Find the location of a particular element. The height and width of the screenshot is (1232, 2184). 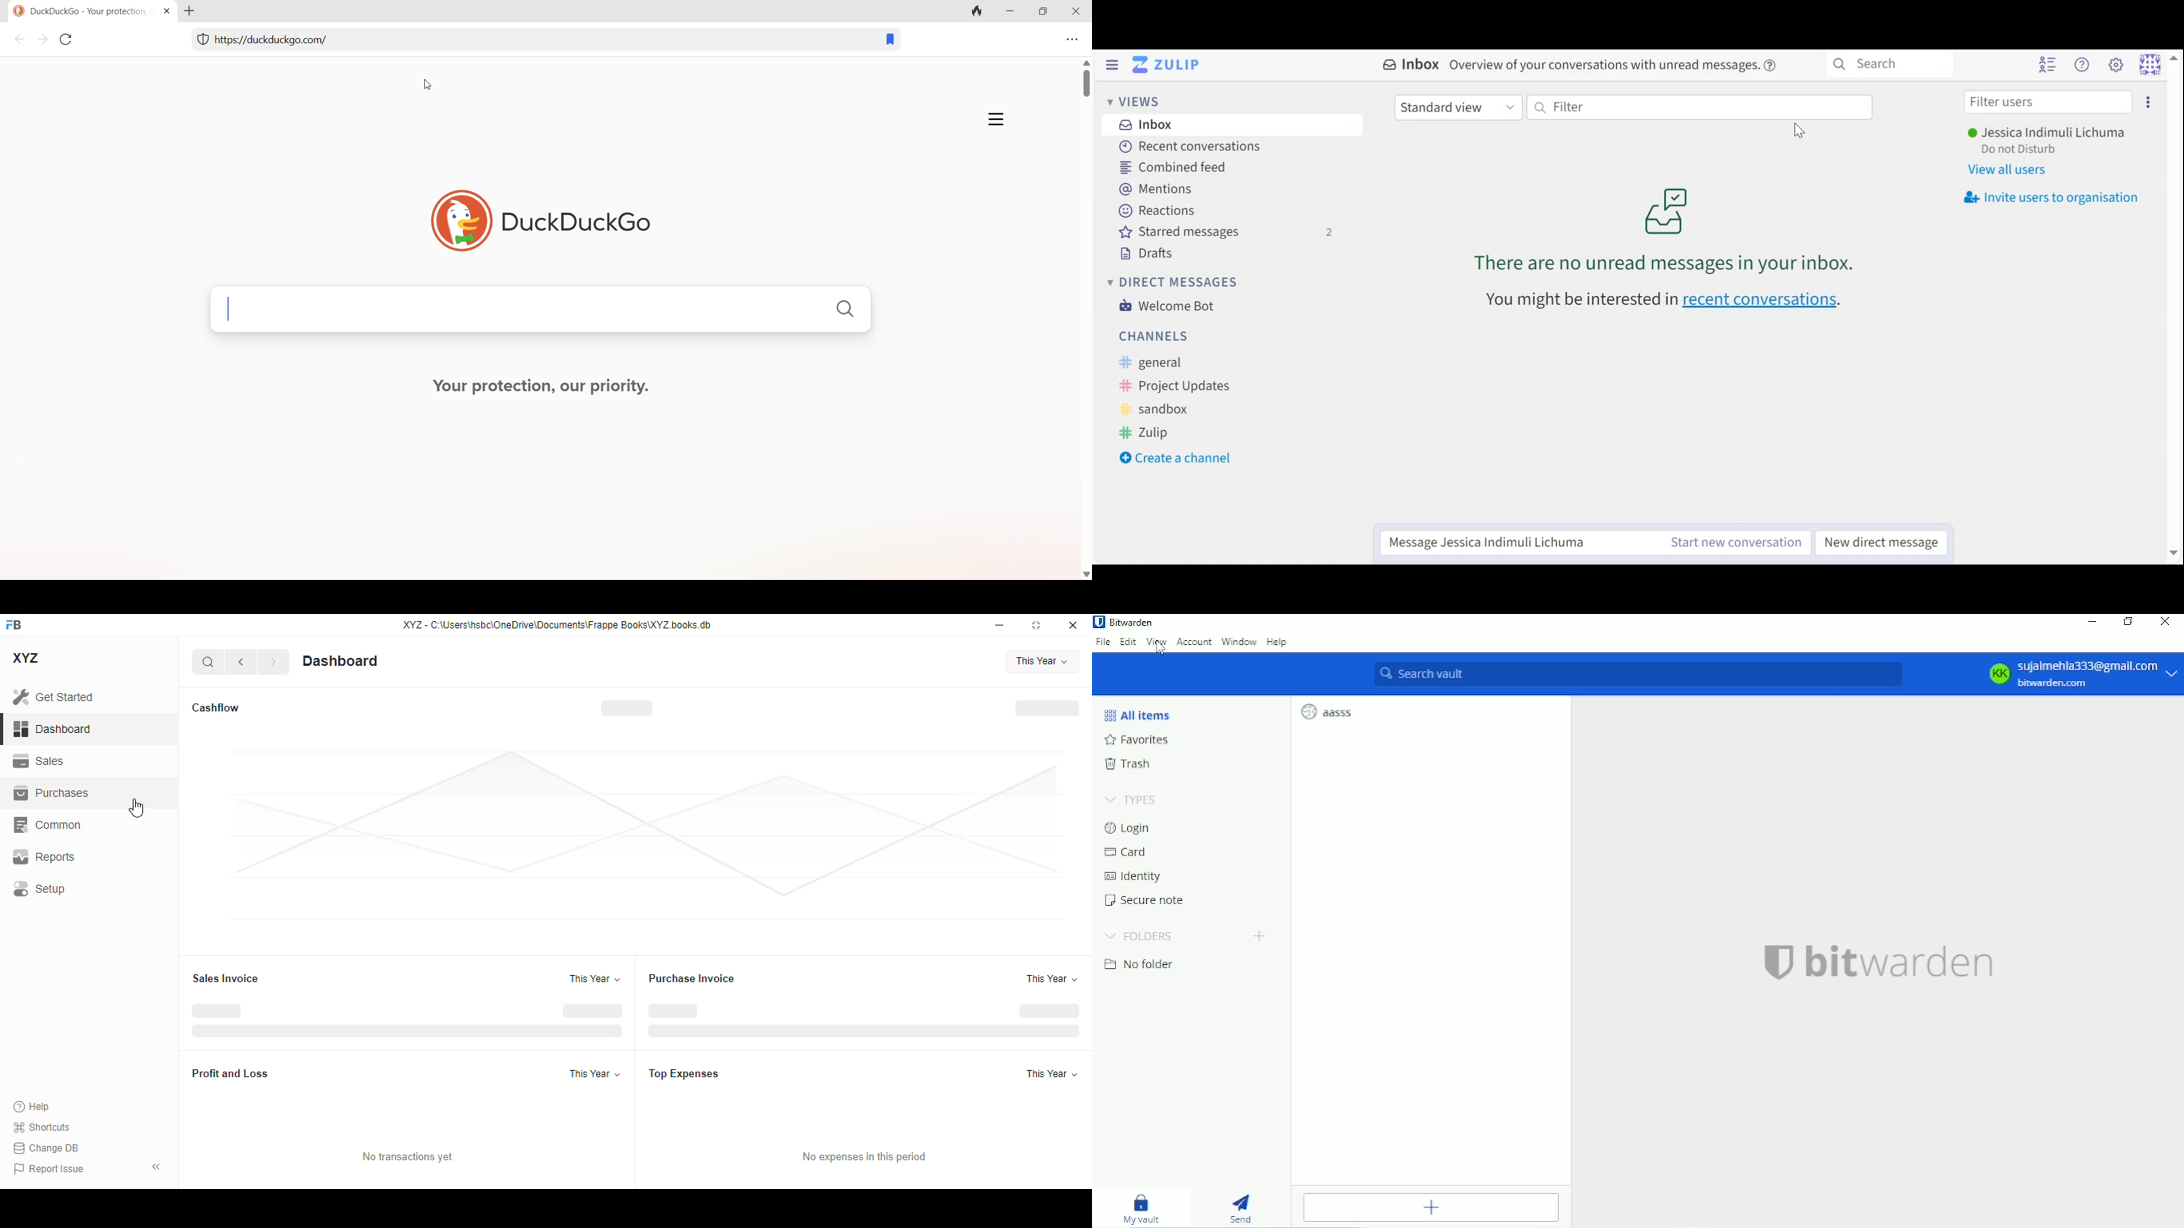

Help is located at coordinates (1277, 643).